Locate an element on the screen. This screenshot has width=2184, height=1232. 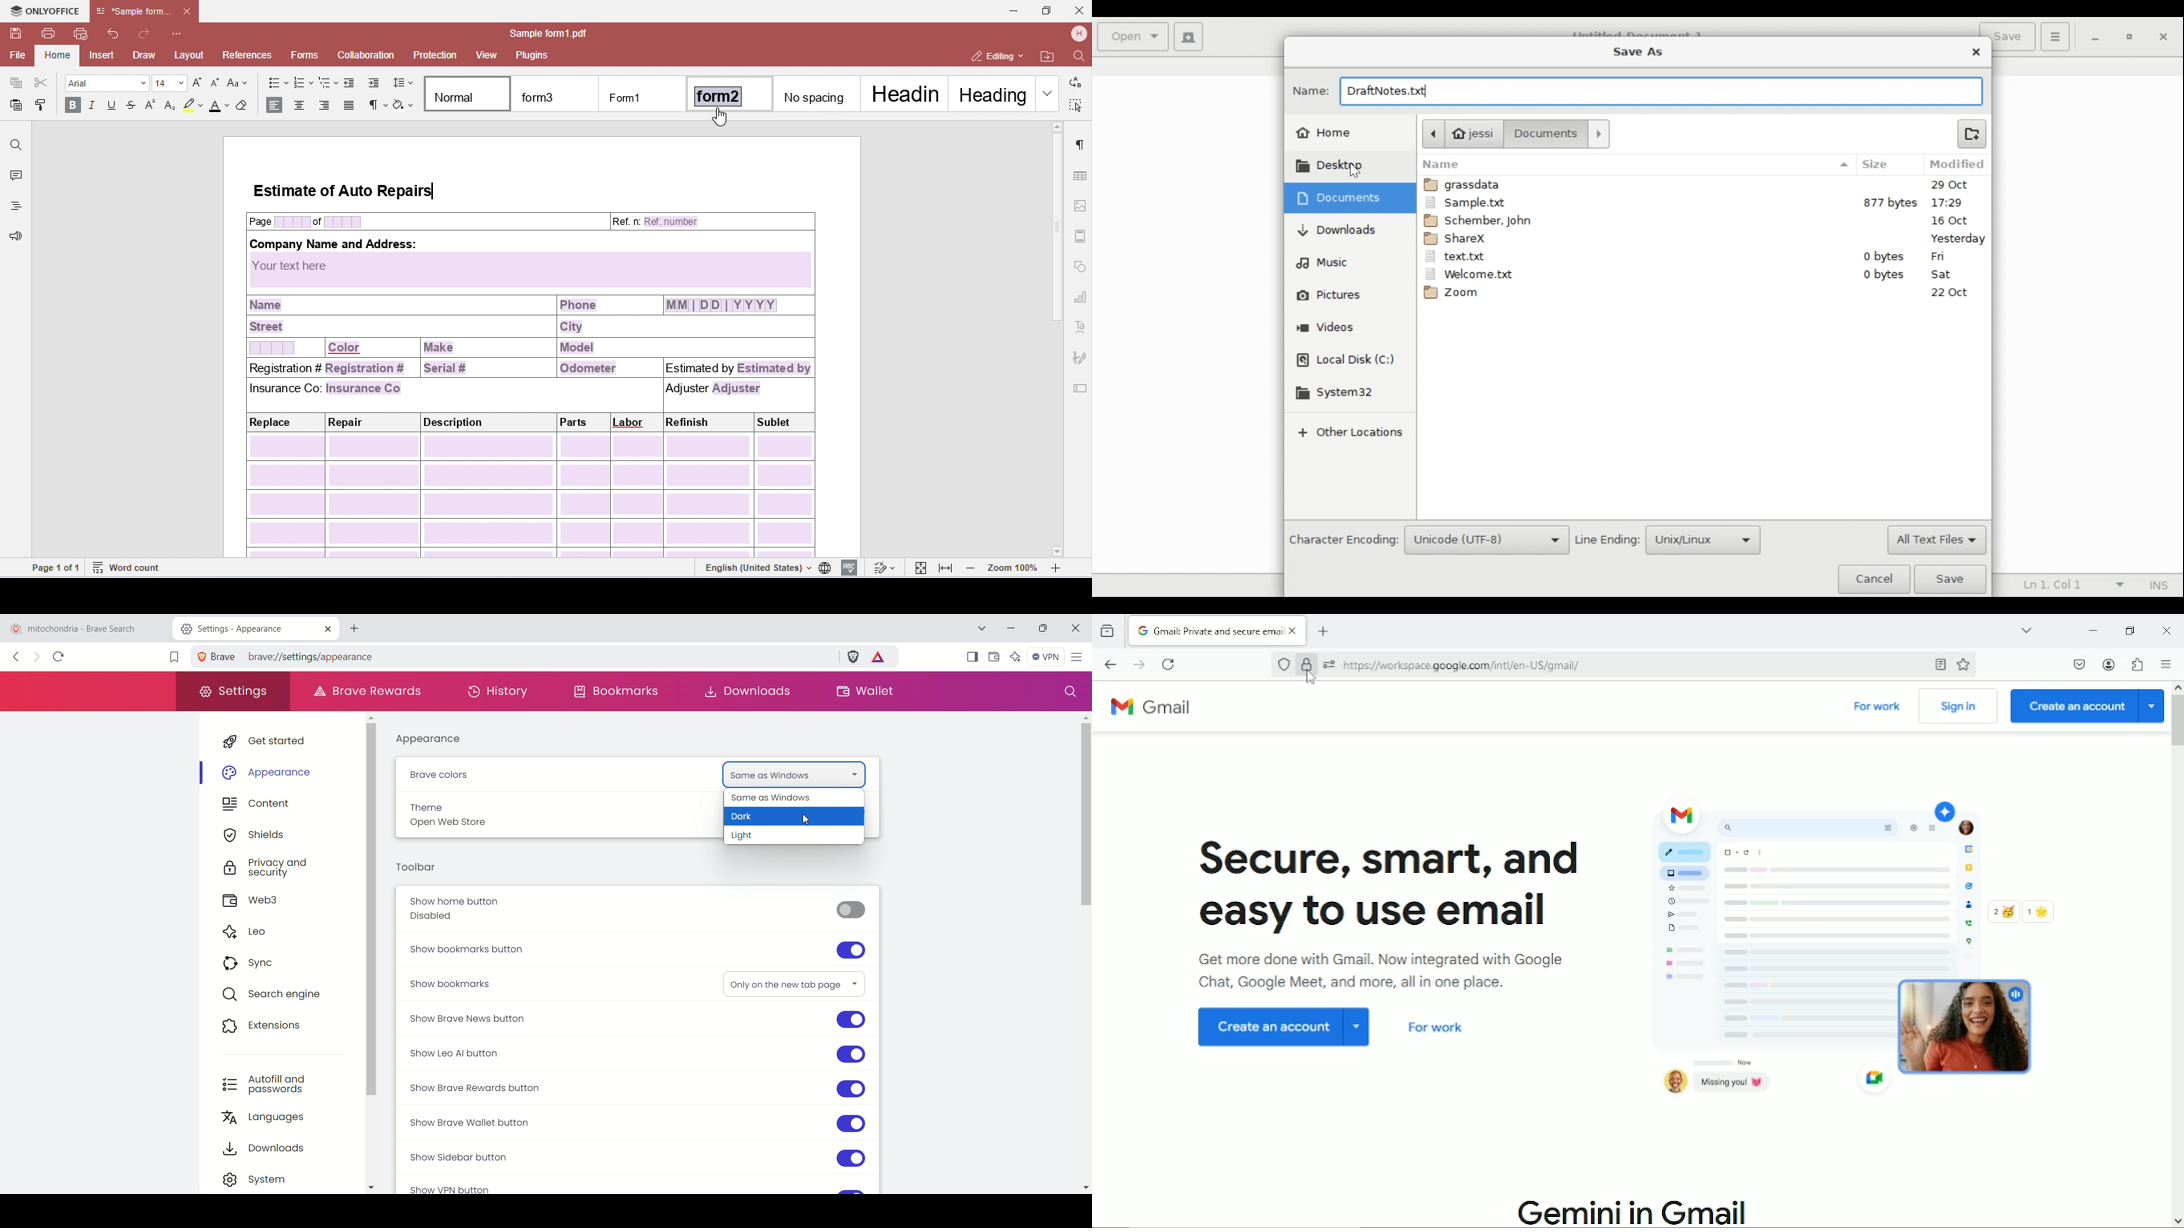
appearance is located at coordinates (275, 773).